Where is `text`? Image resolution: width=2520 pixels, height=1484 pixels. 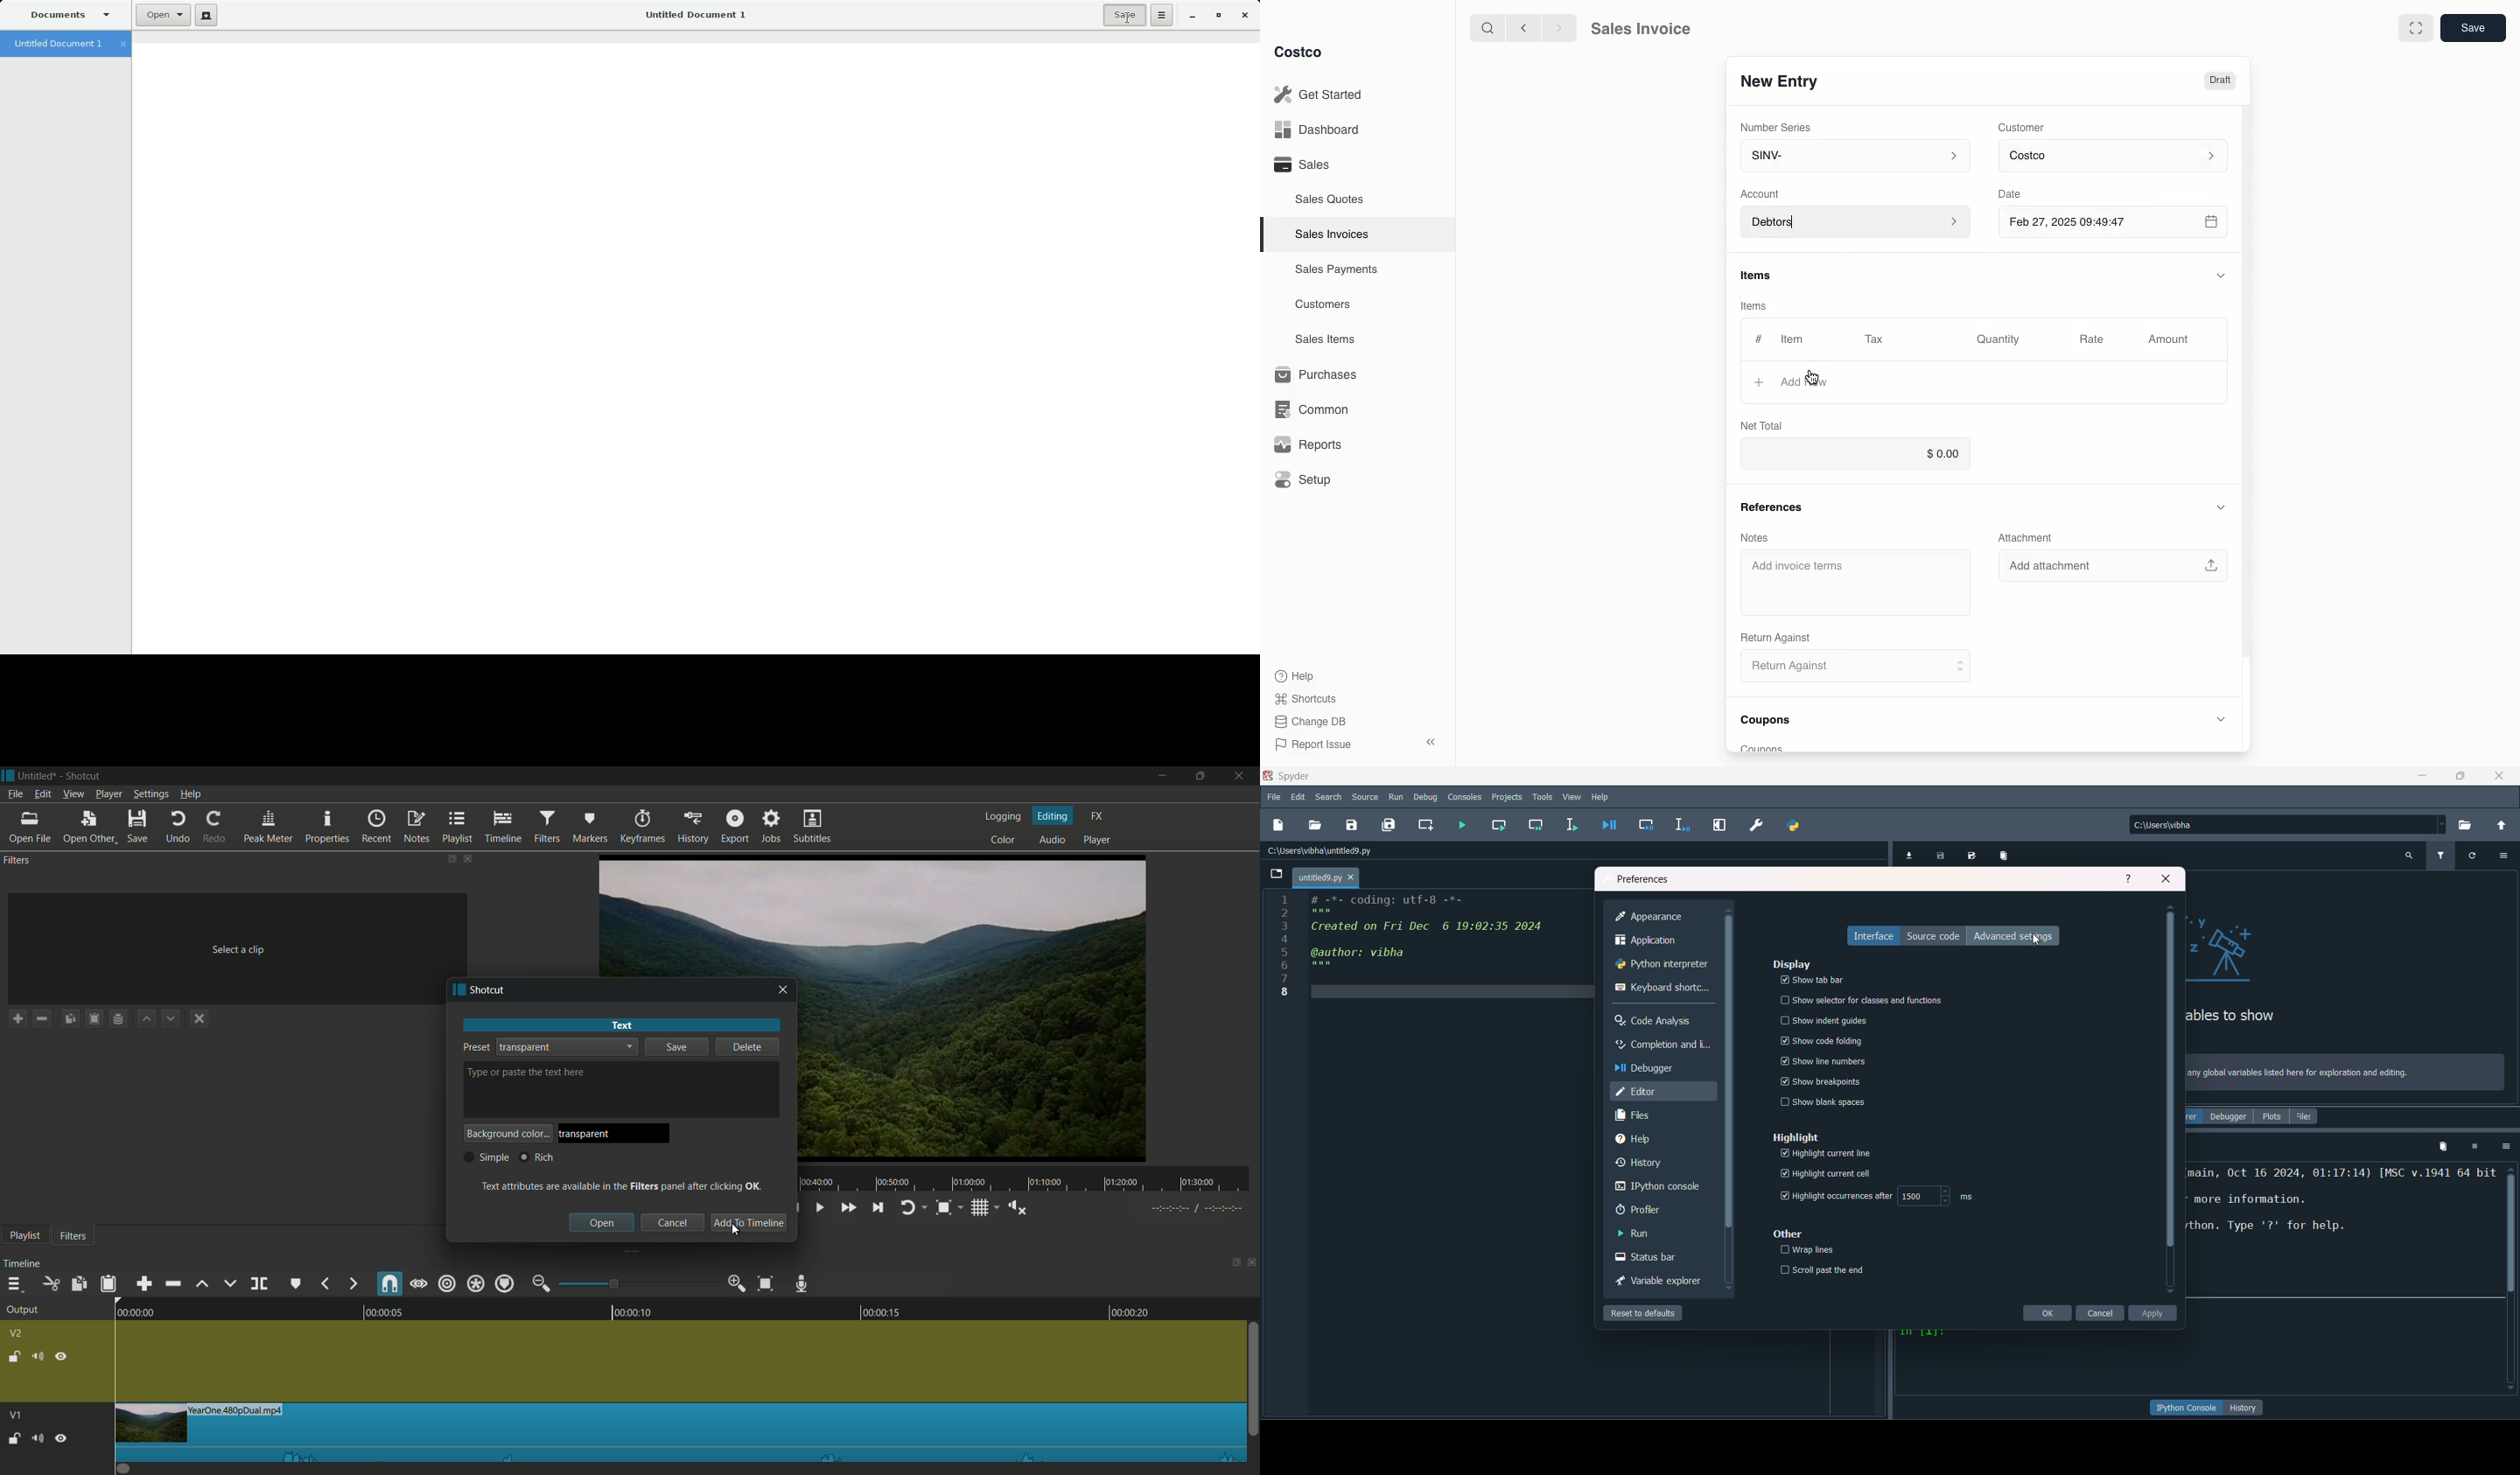
text is located at coordinates (621, 1025).